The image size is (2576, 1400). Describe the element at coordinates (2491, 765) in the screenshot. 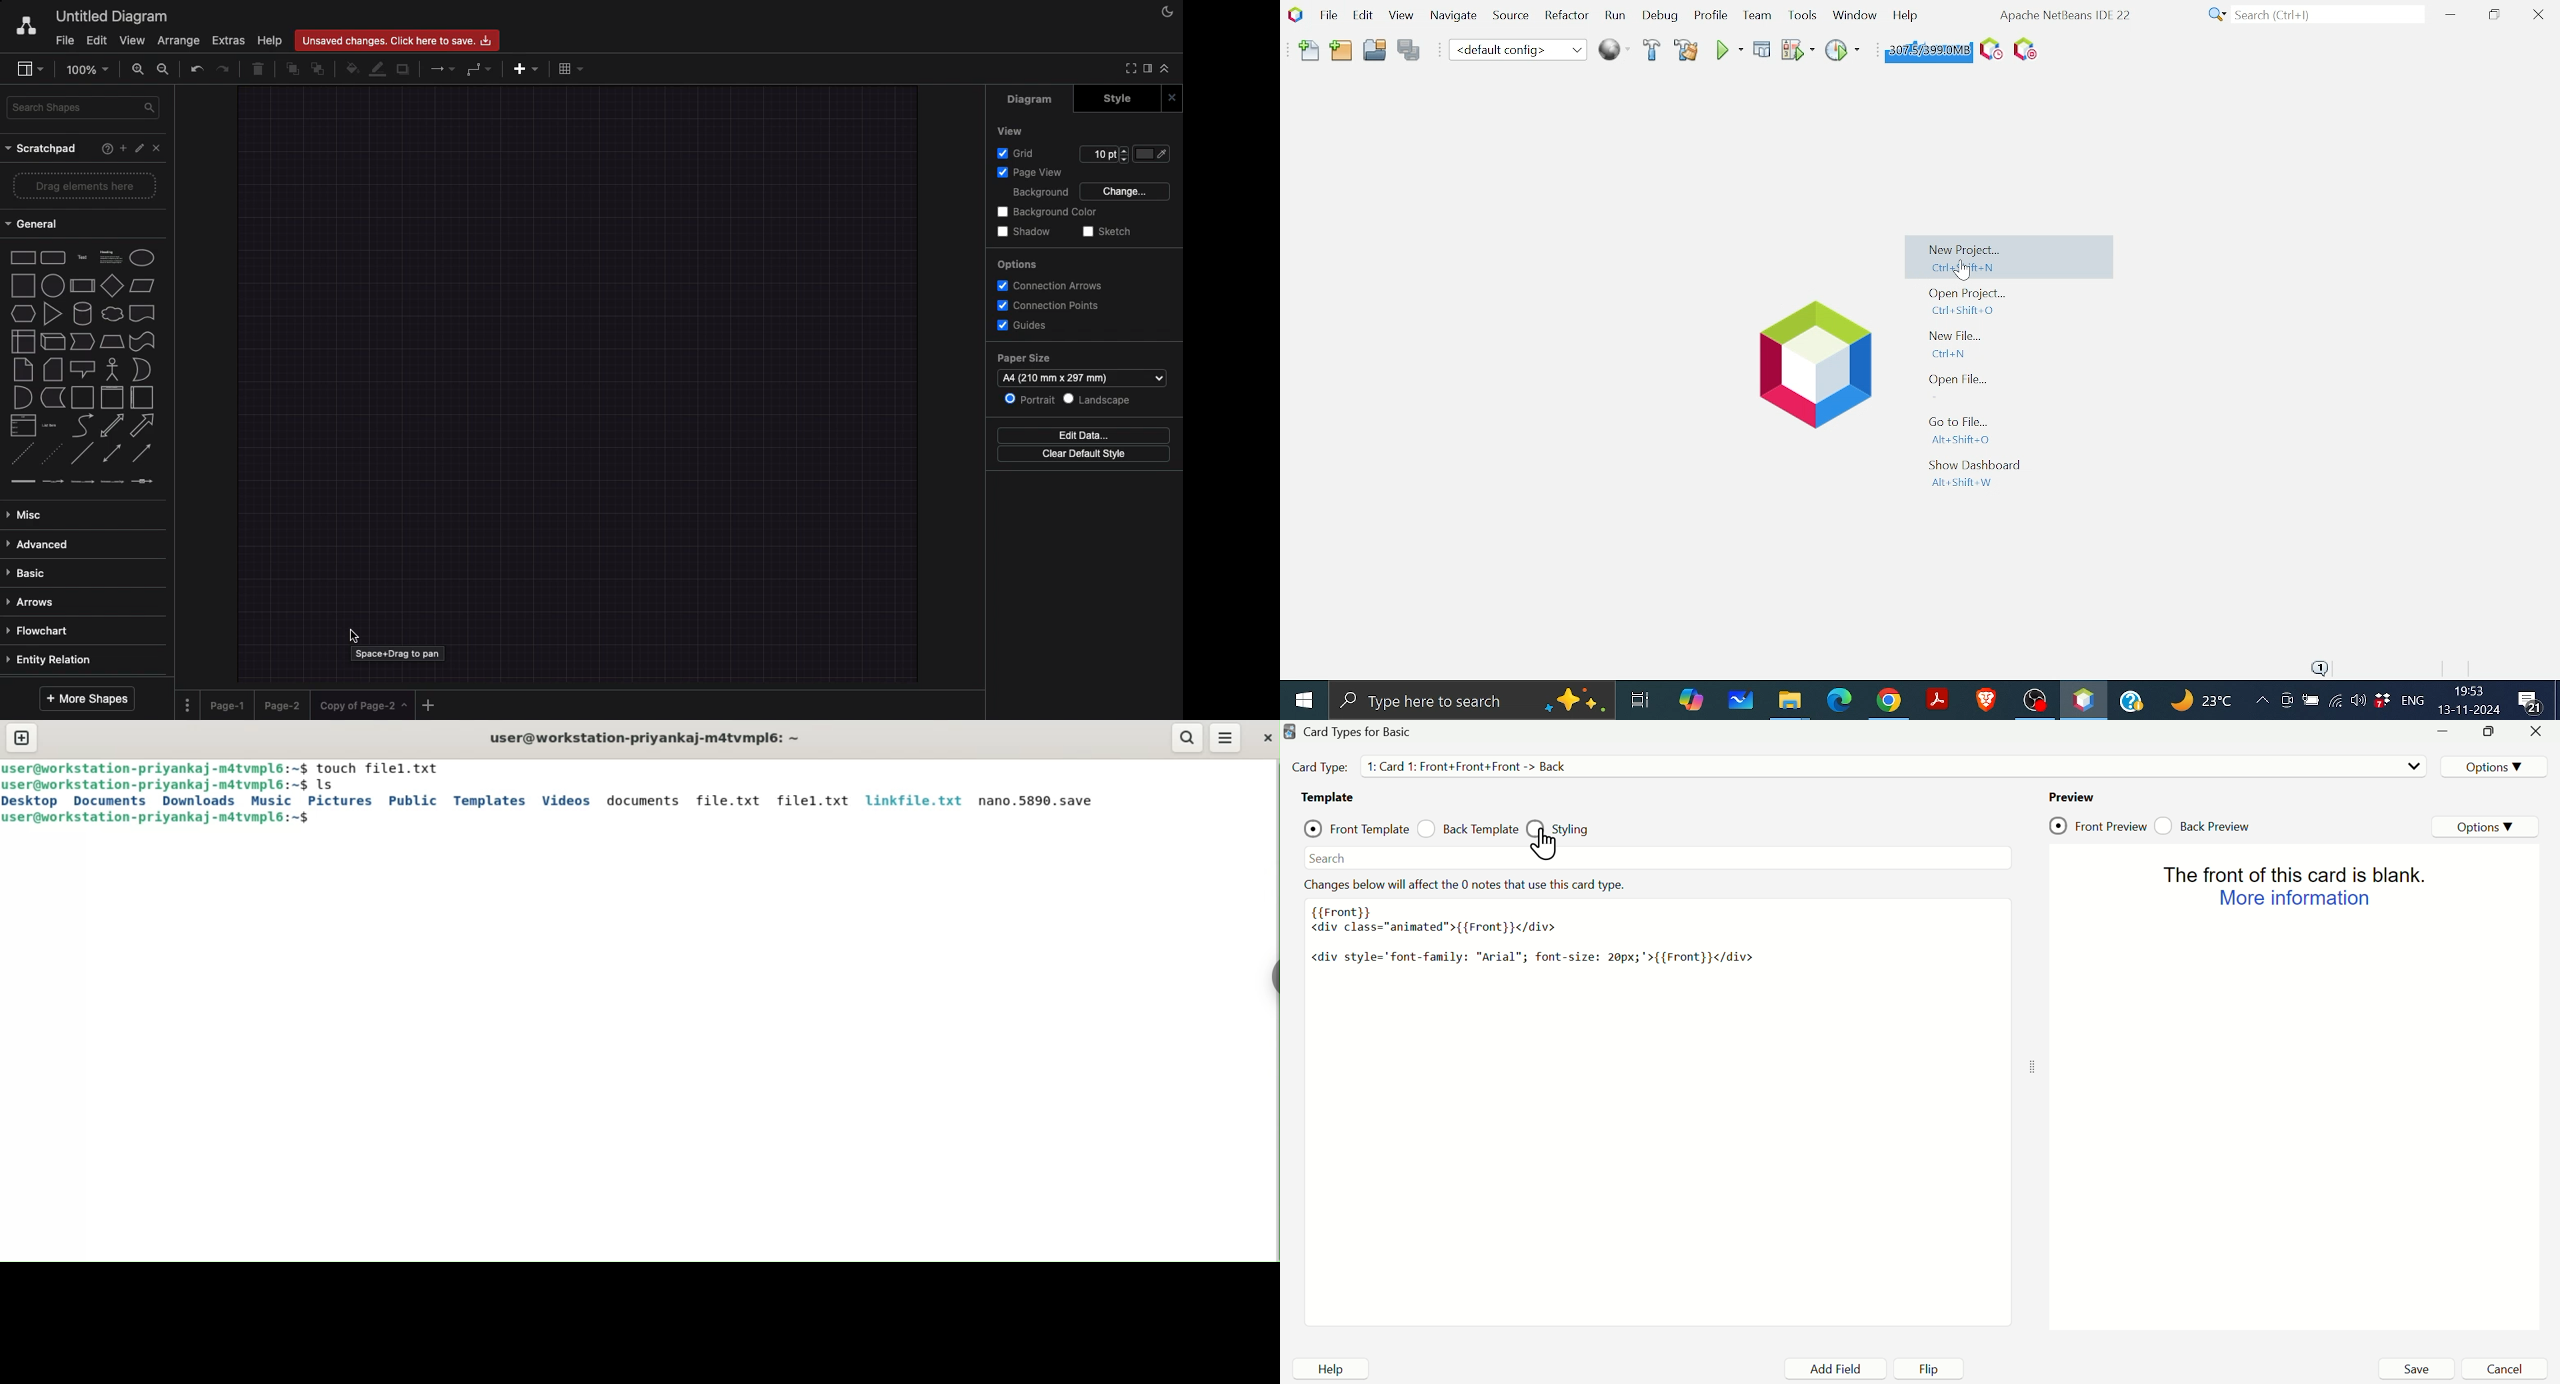

I see `Options` at that location.